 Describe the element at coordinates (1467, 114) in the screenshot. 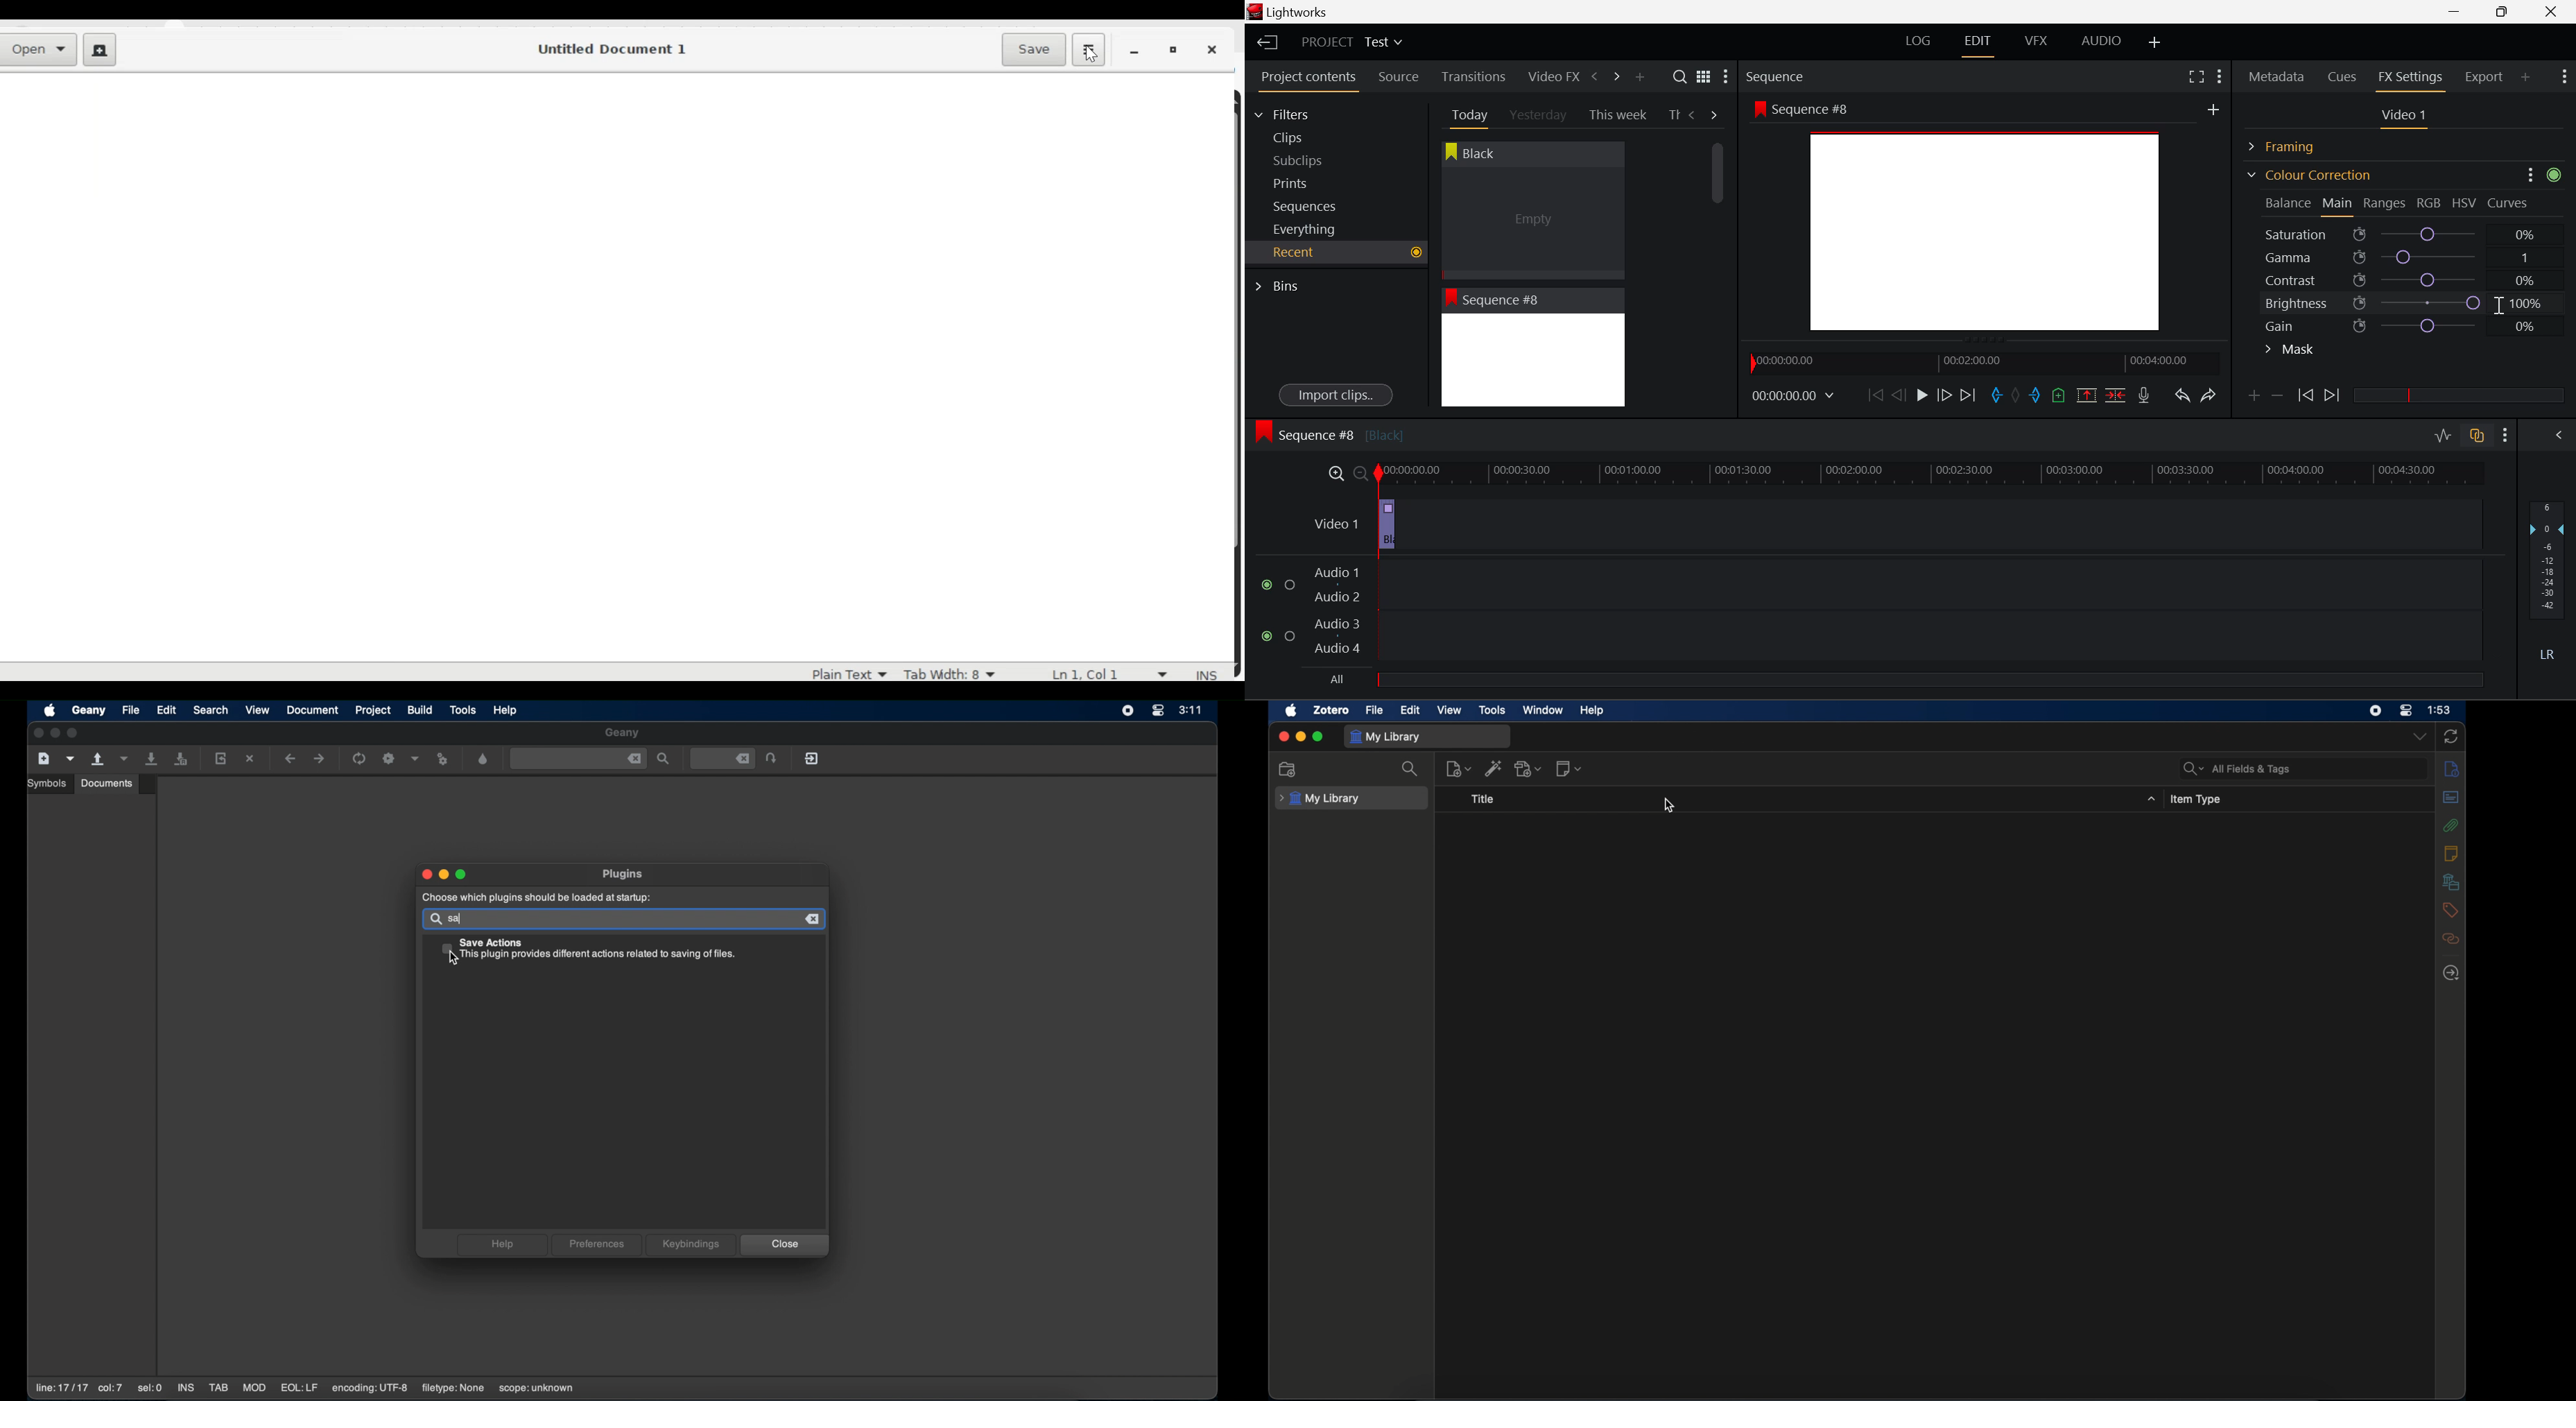

I see `Today Tab Open` at that location.